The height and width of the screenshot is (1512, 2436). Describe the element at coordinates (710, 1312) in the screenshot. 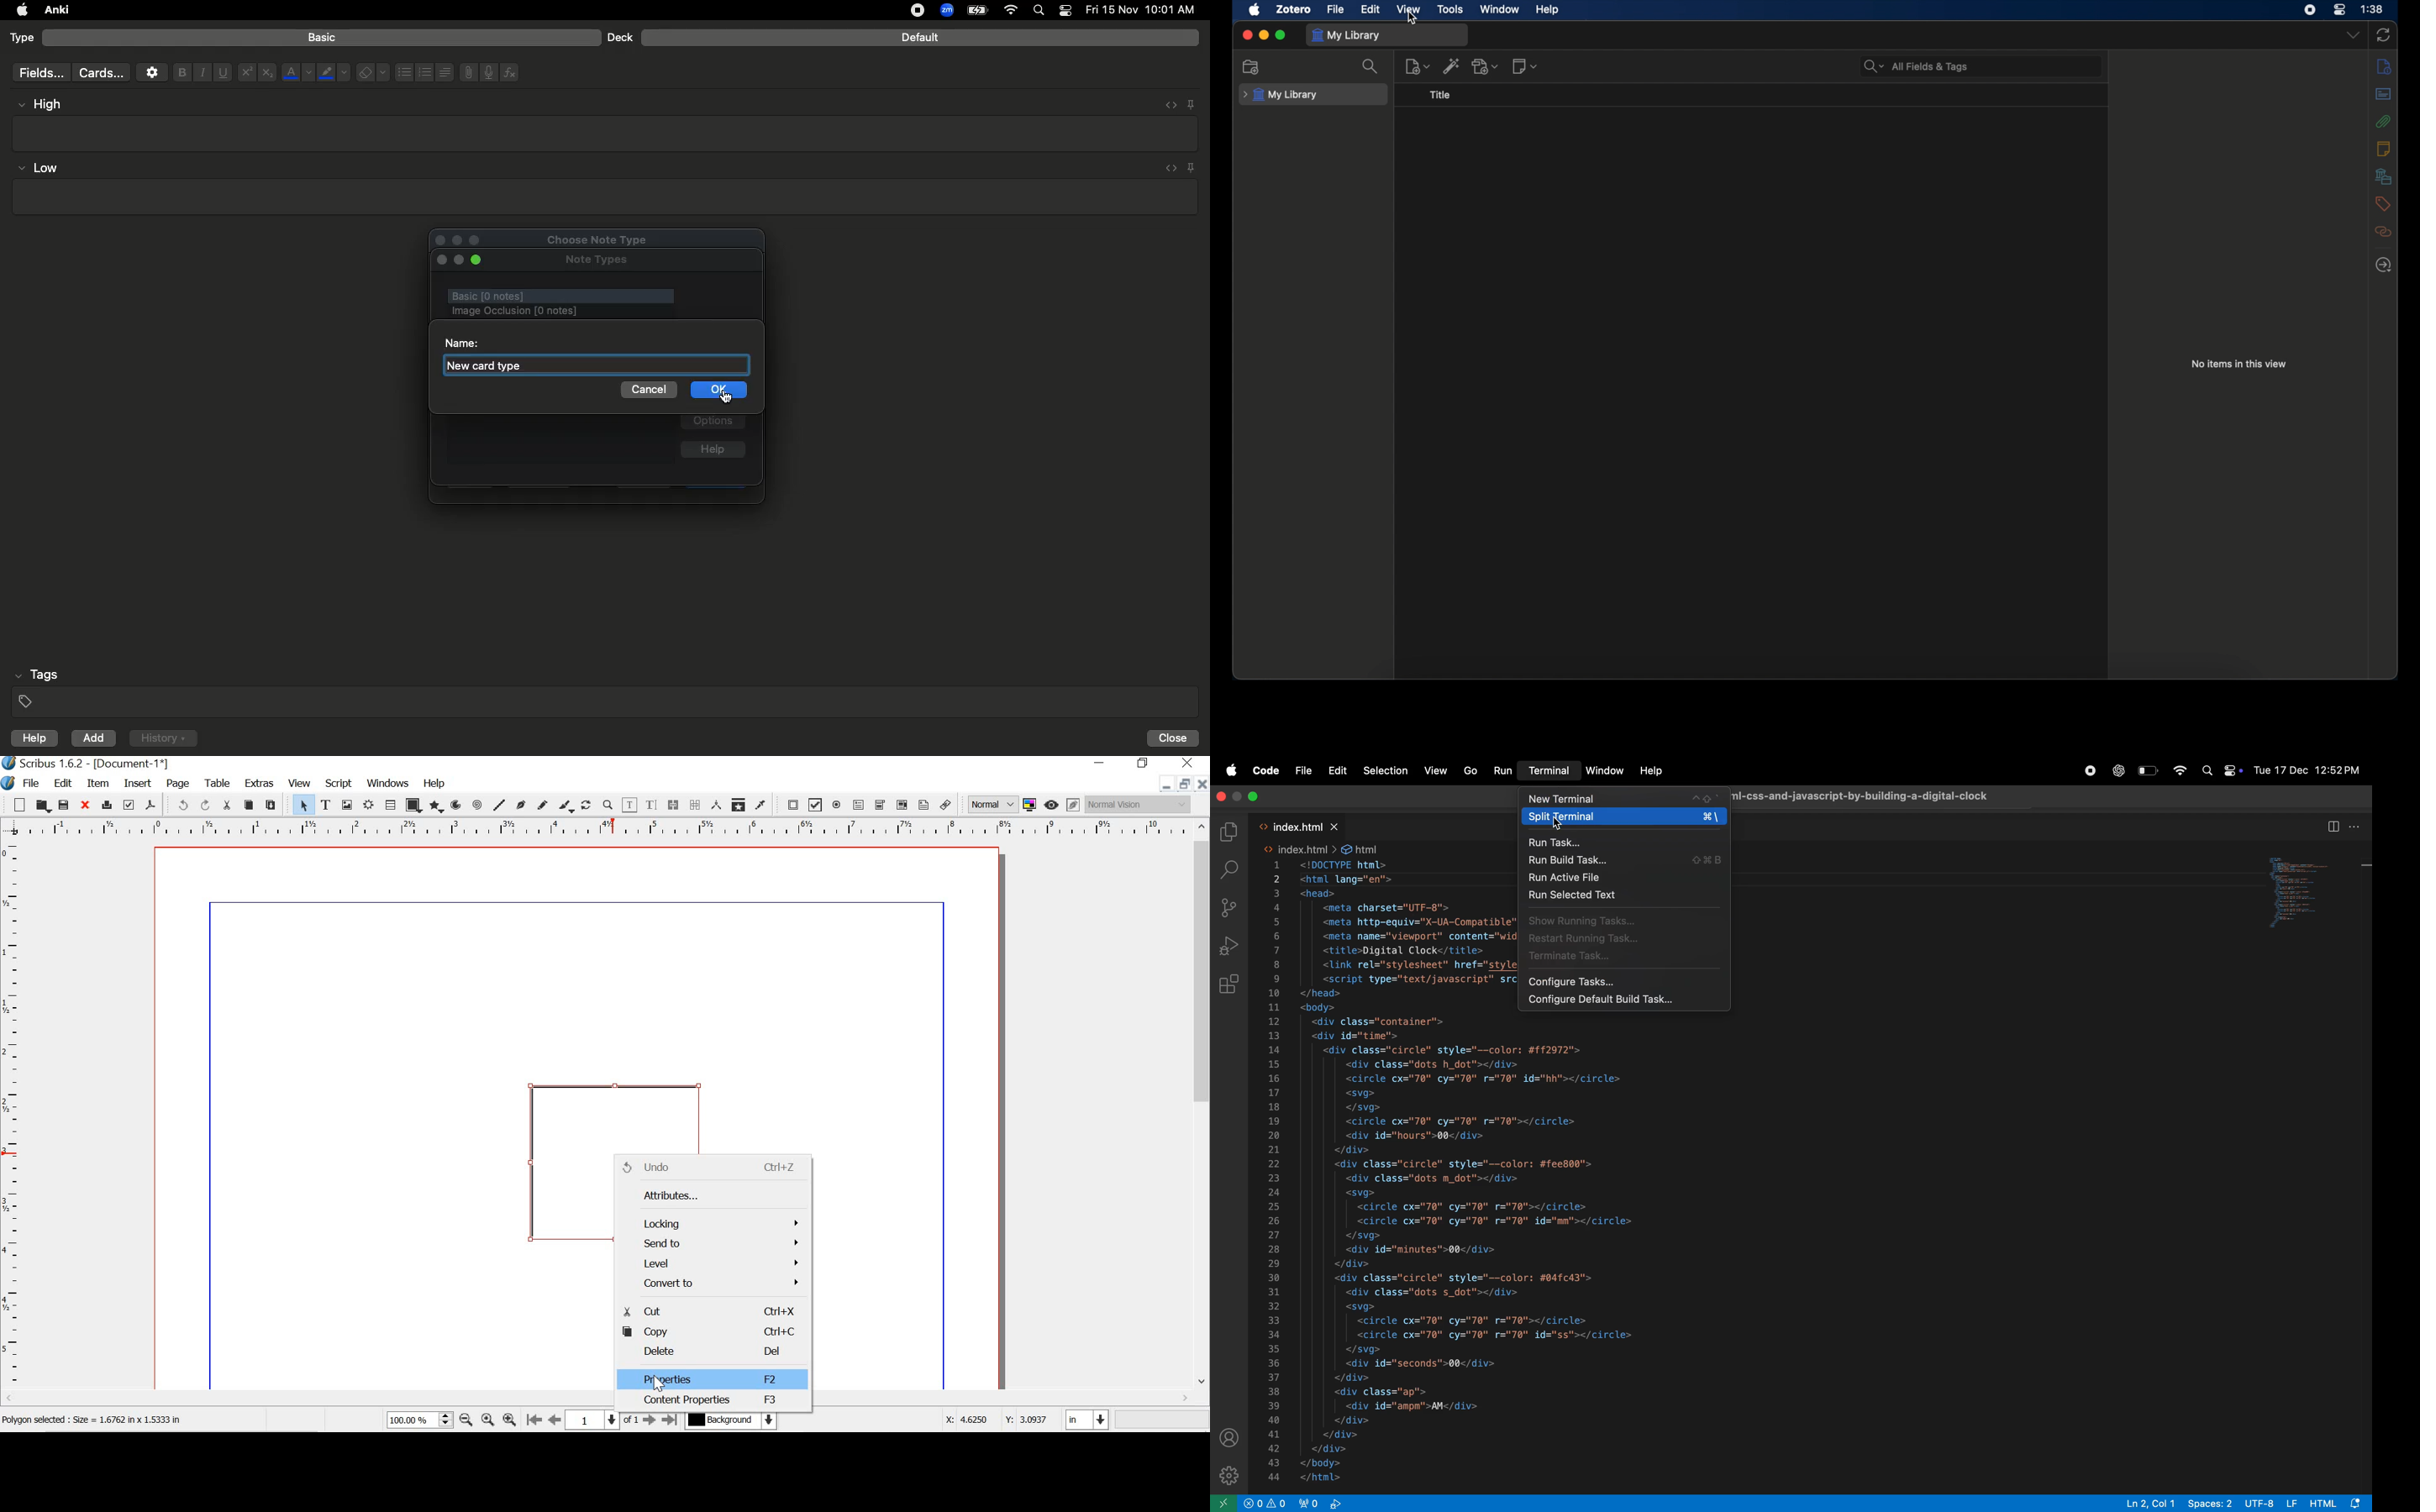

I see `cut` at that location.